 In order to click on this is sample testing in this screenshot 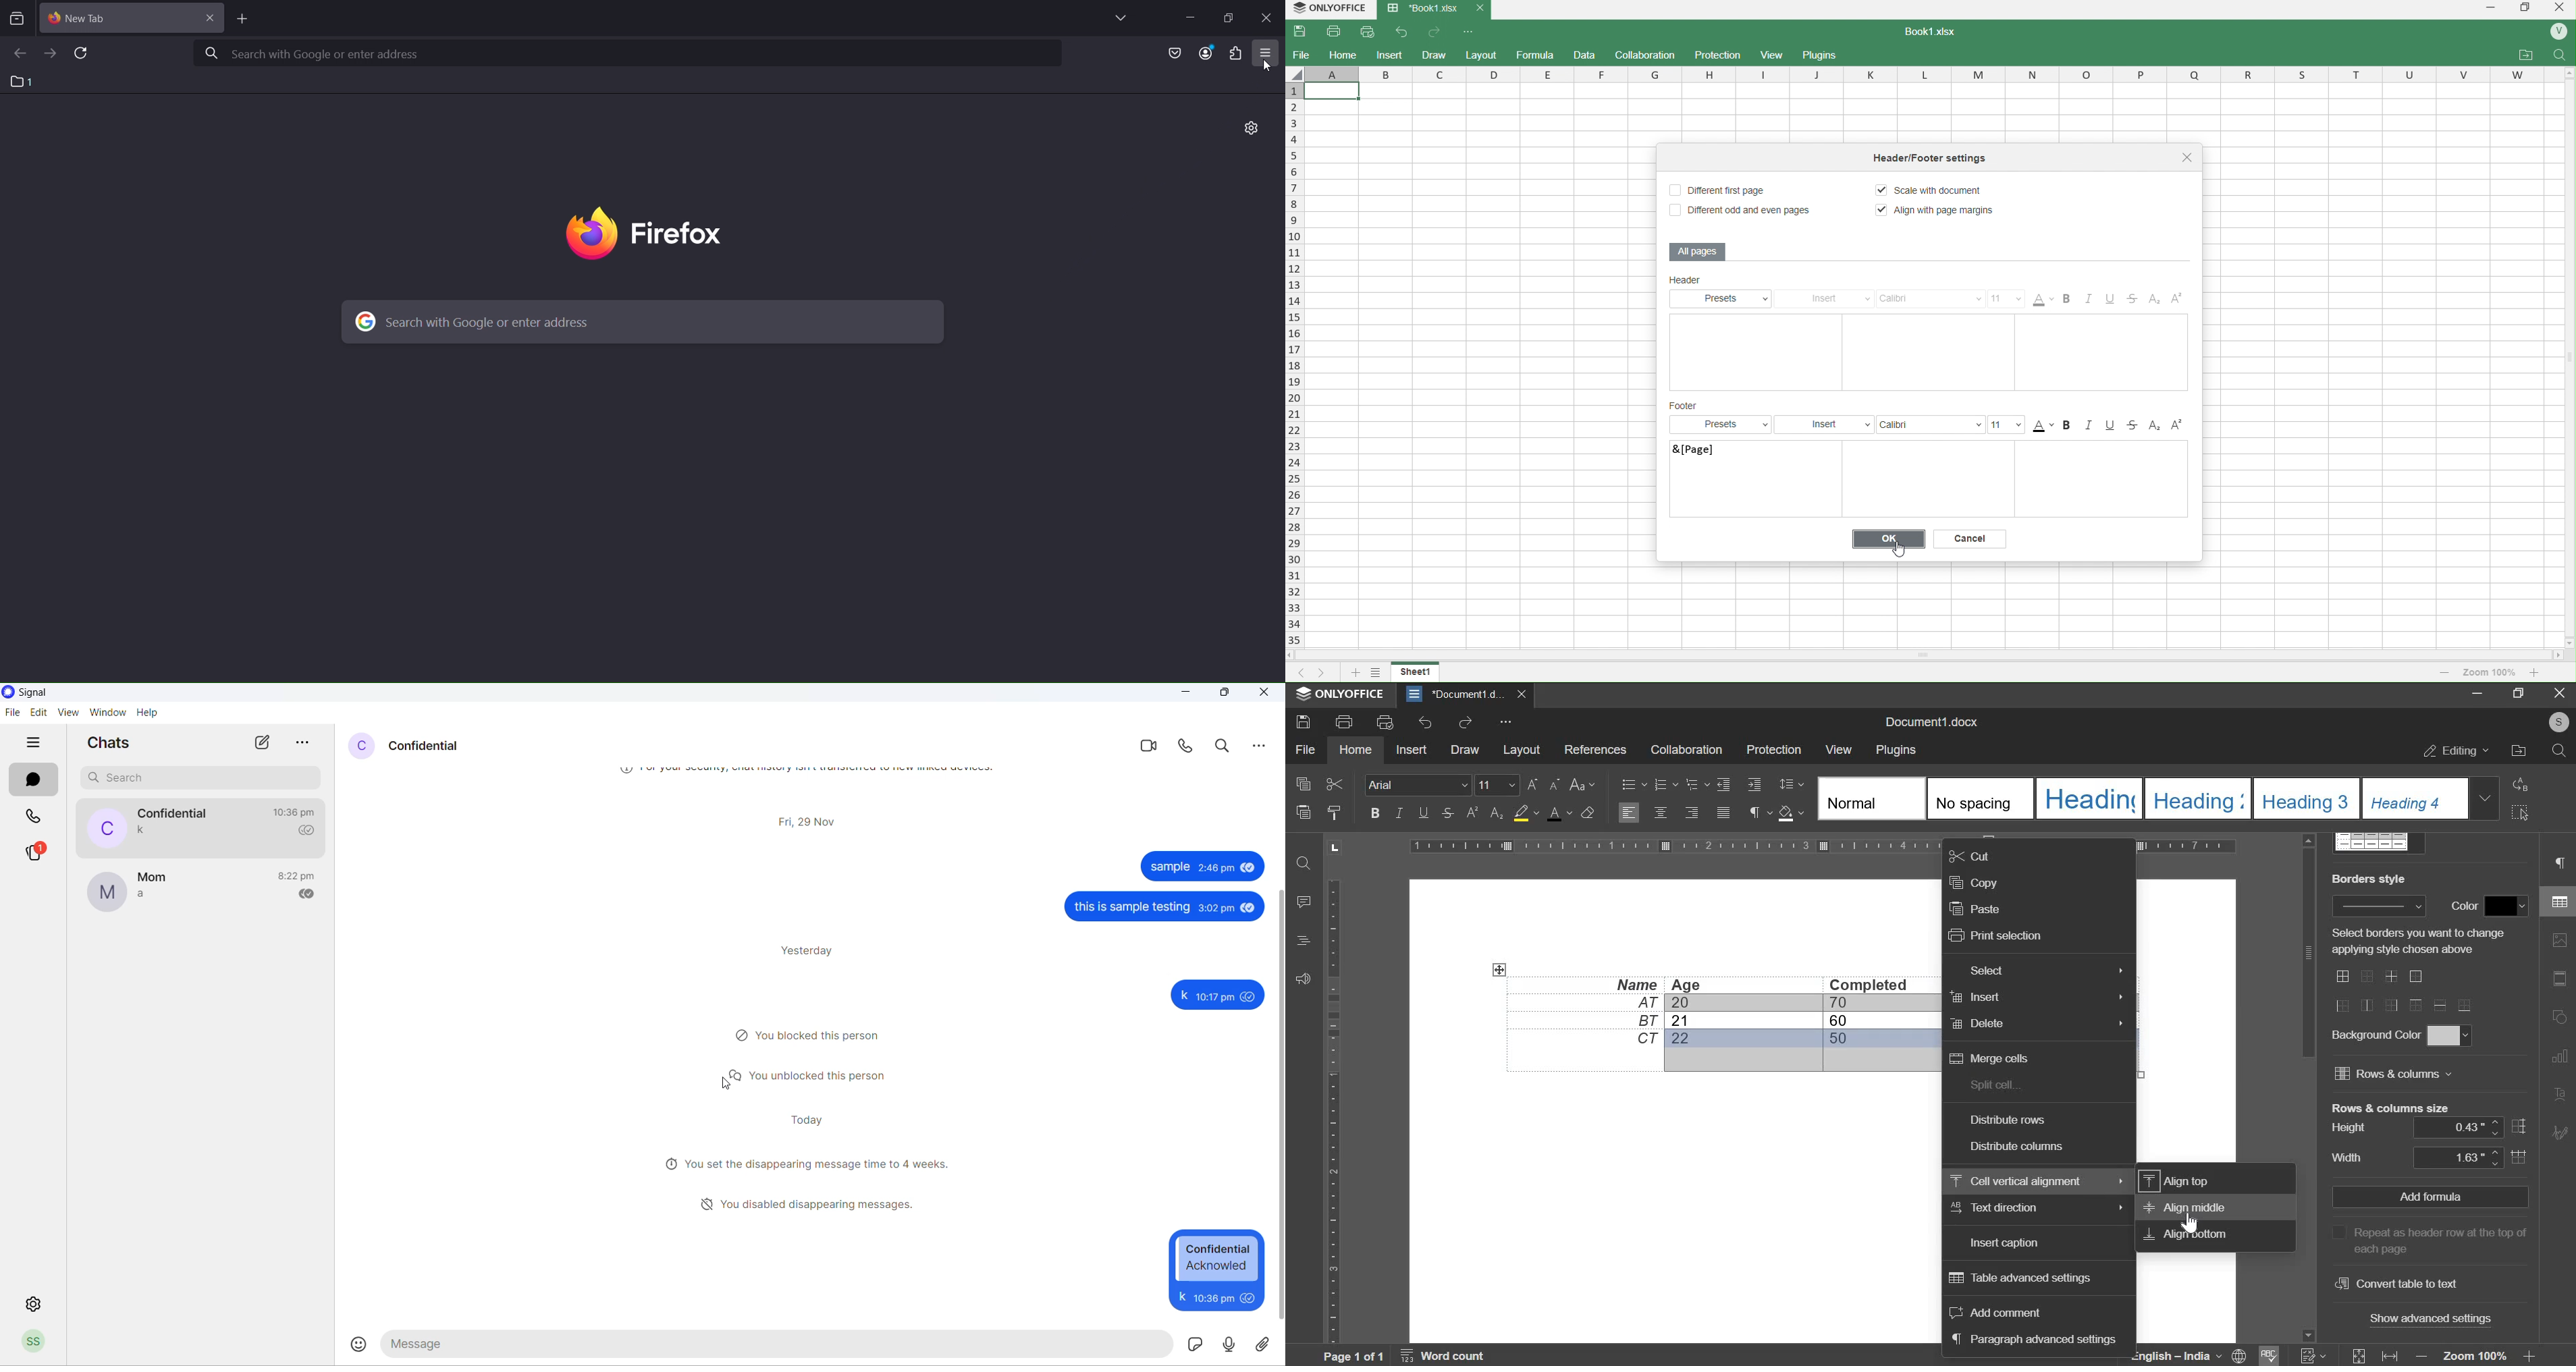, I will do `click(1131, 909)`.